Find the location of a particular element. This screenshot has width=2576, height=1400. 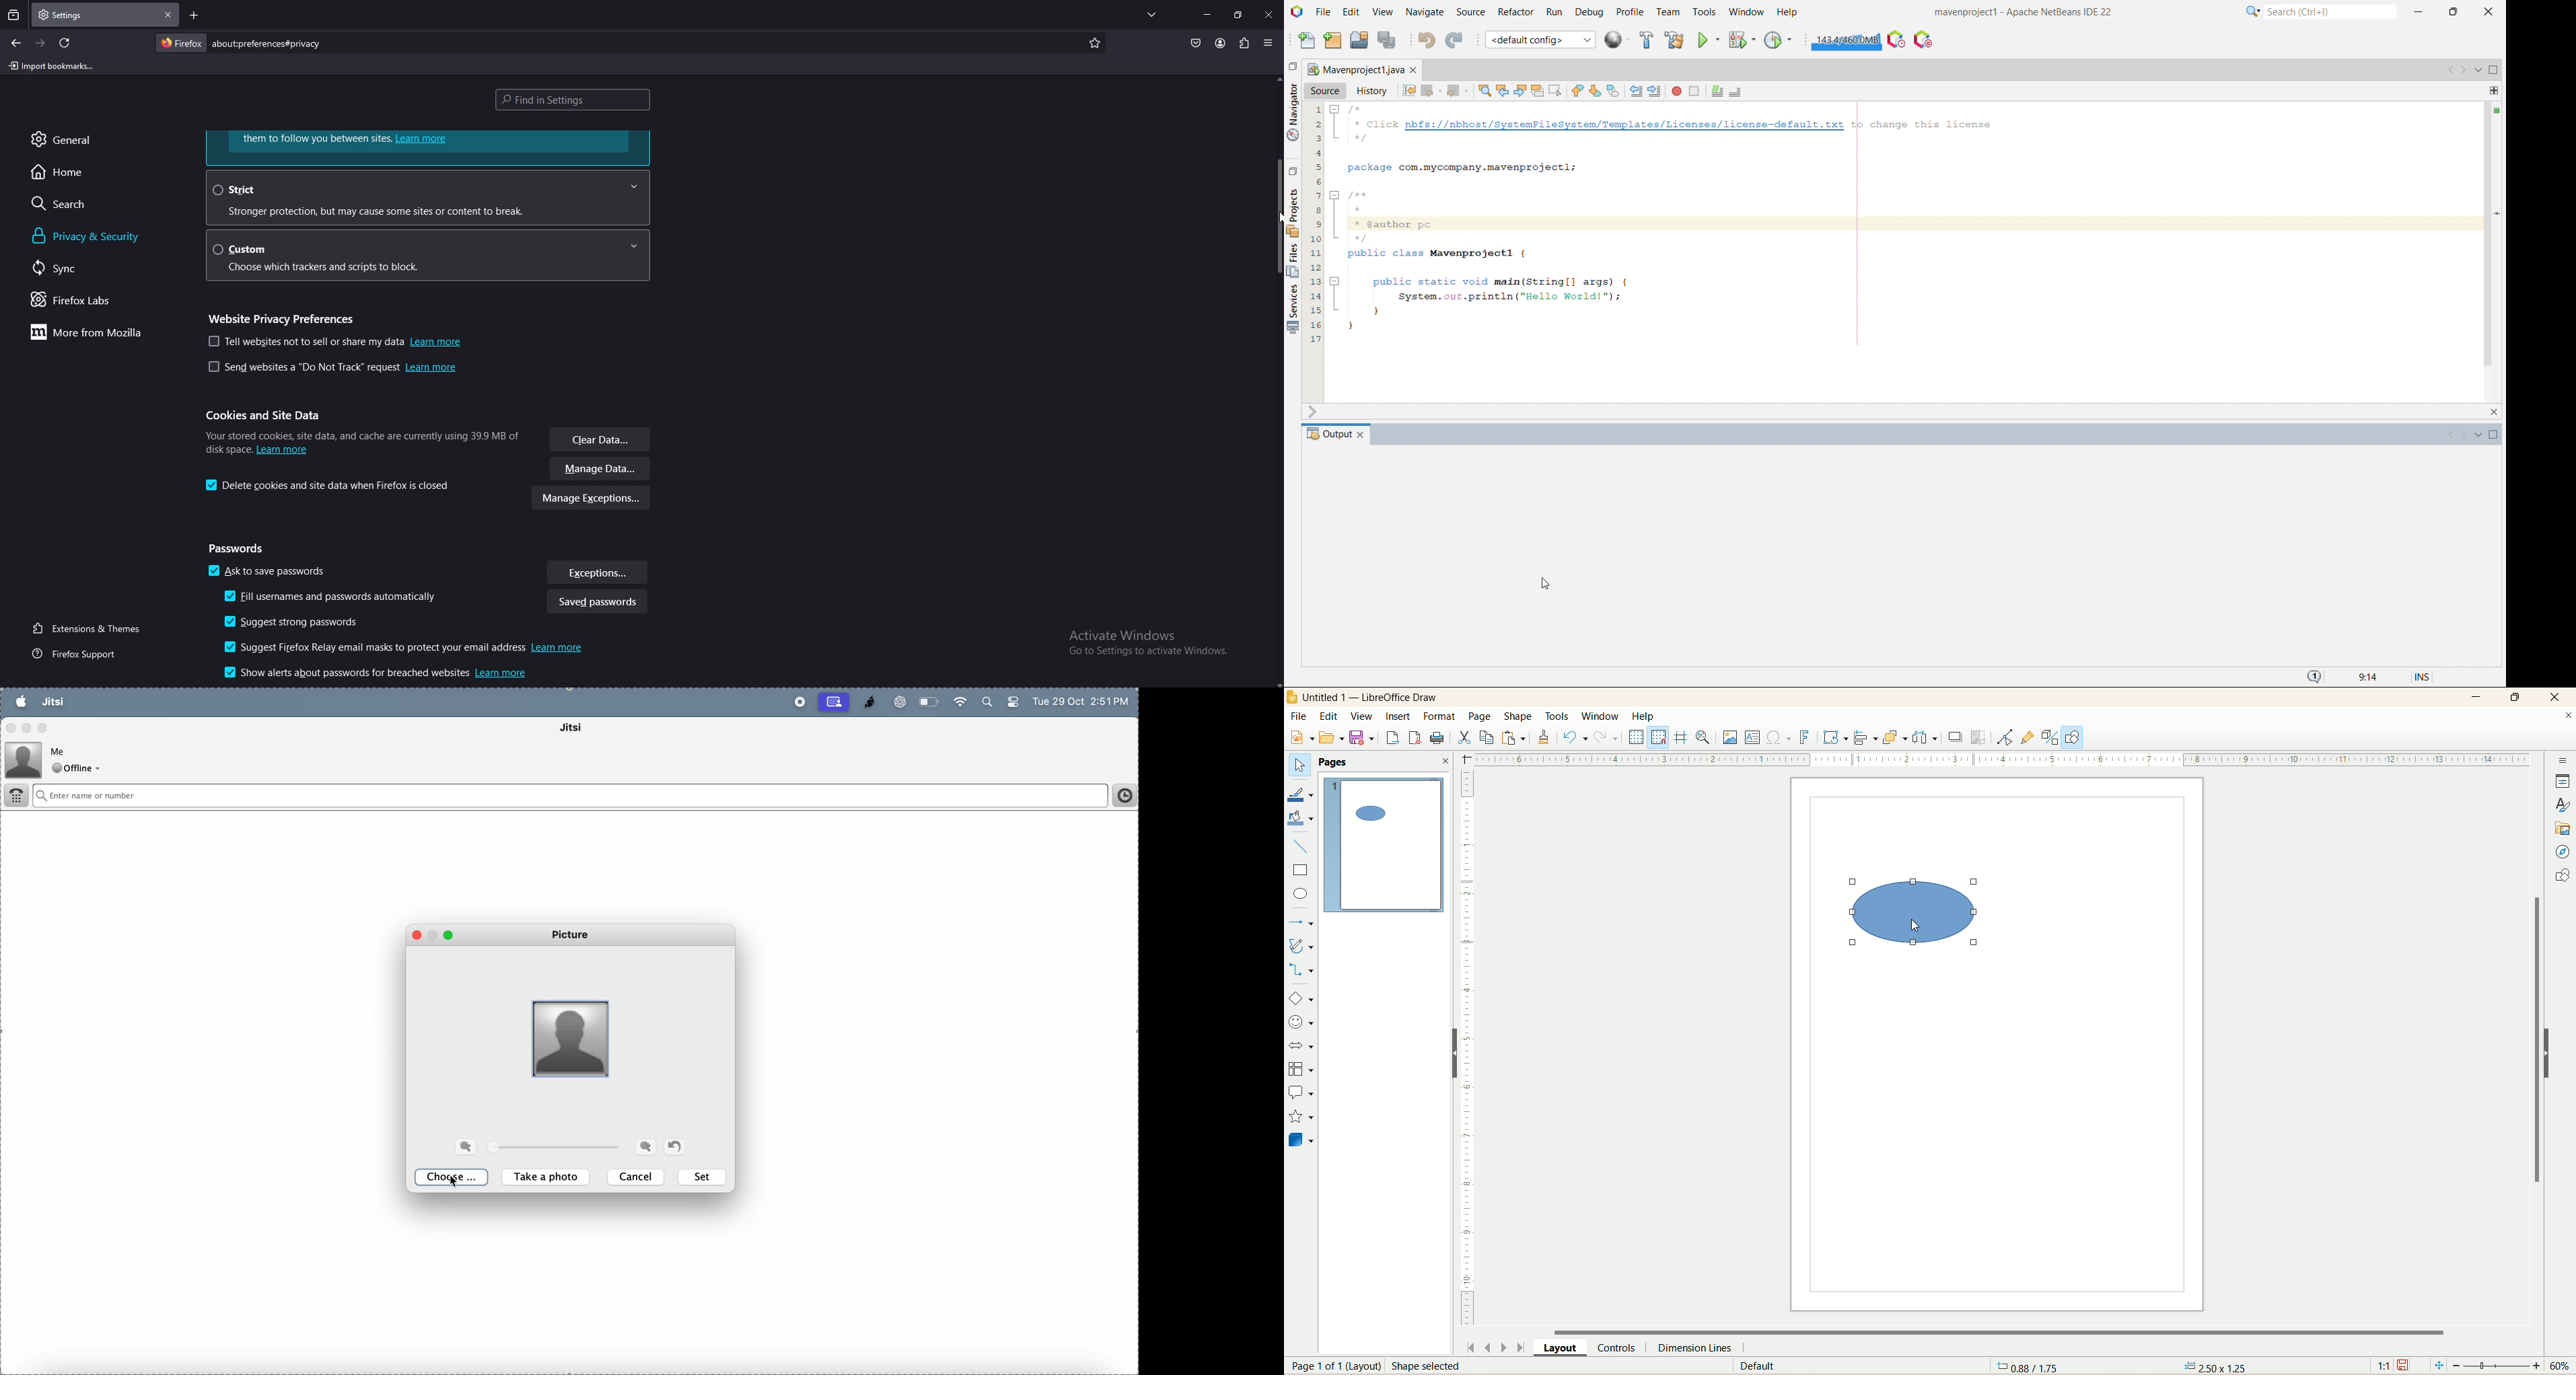

dialer is located at coordinates (17, 797).